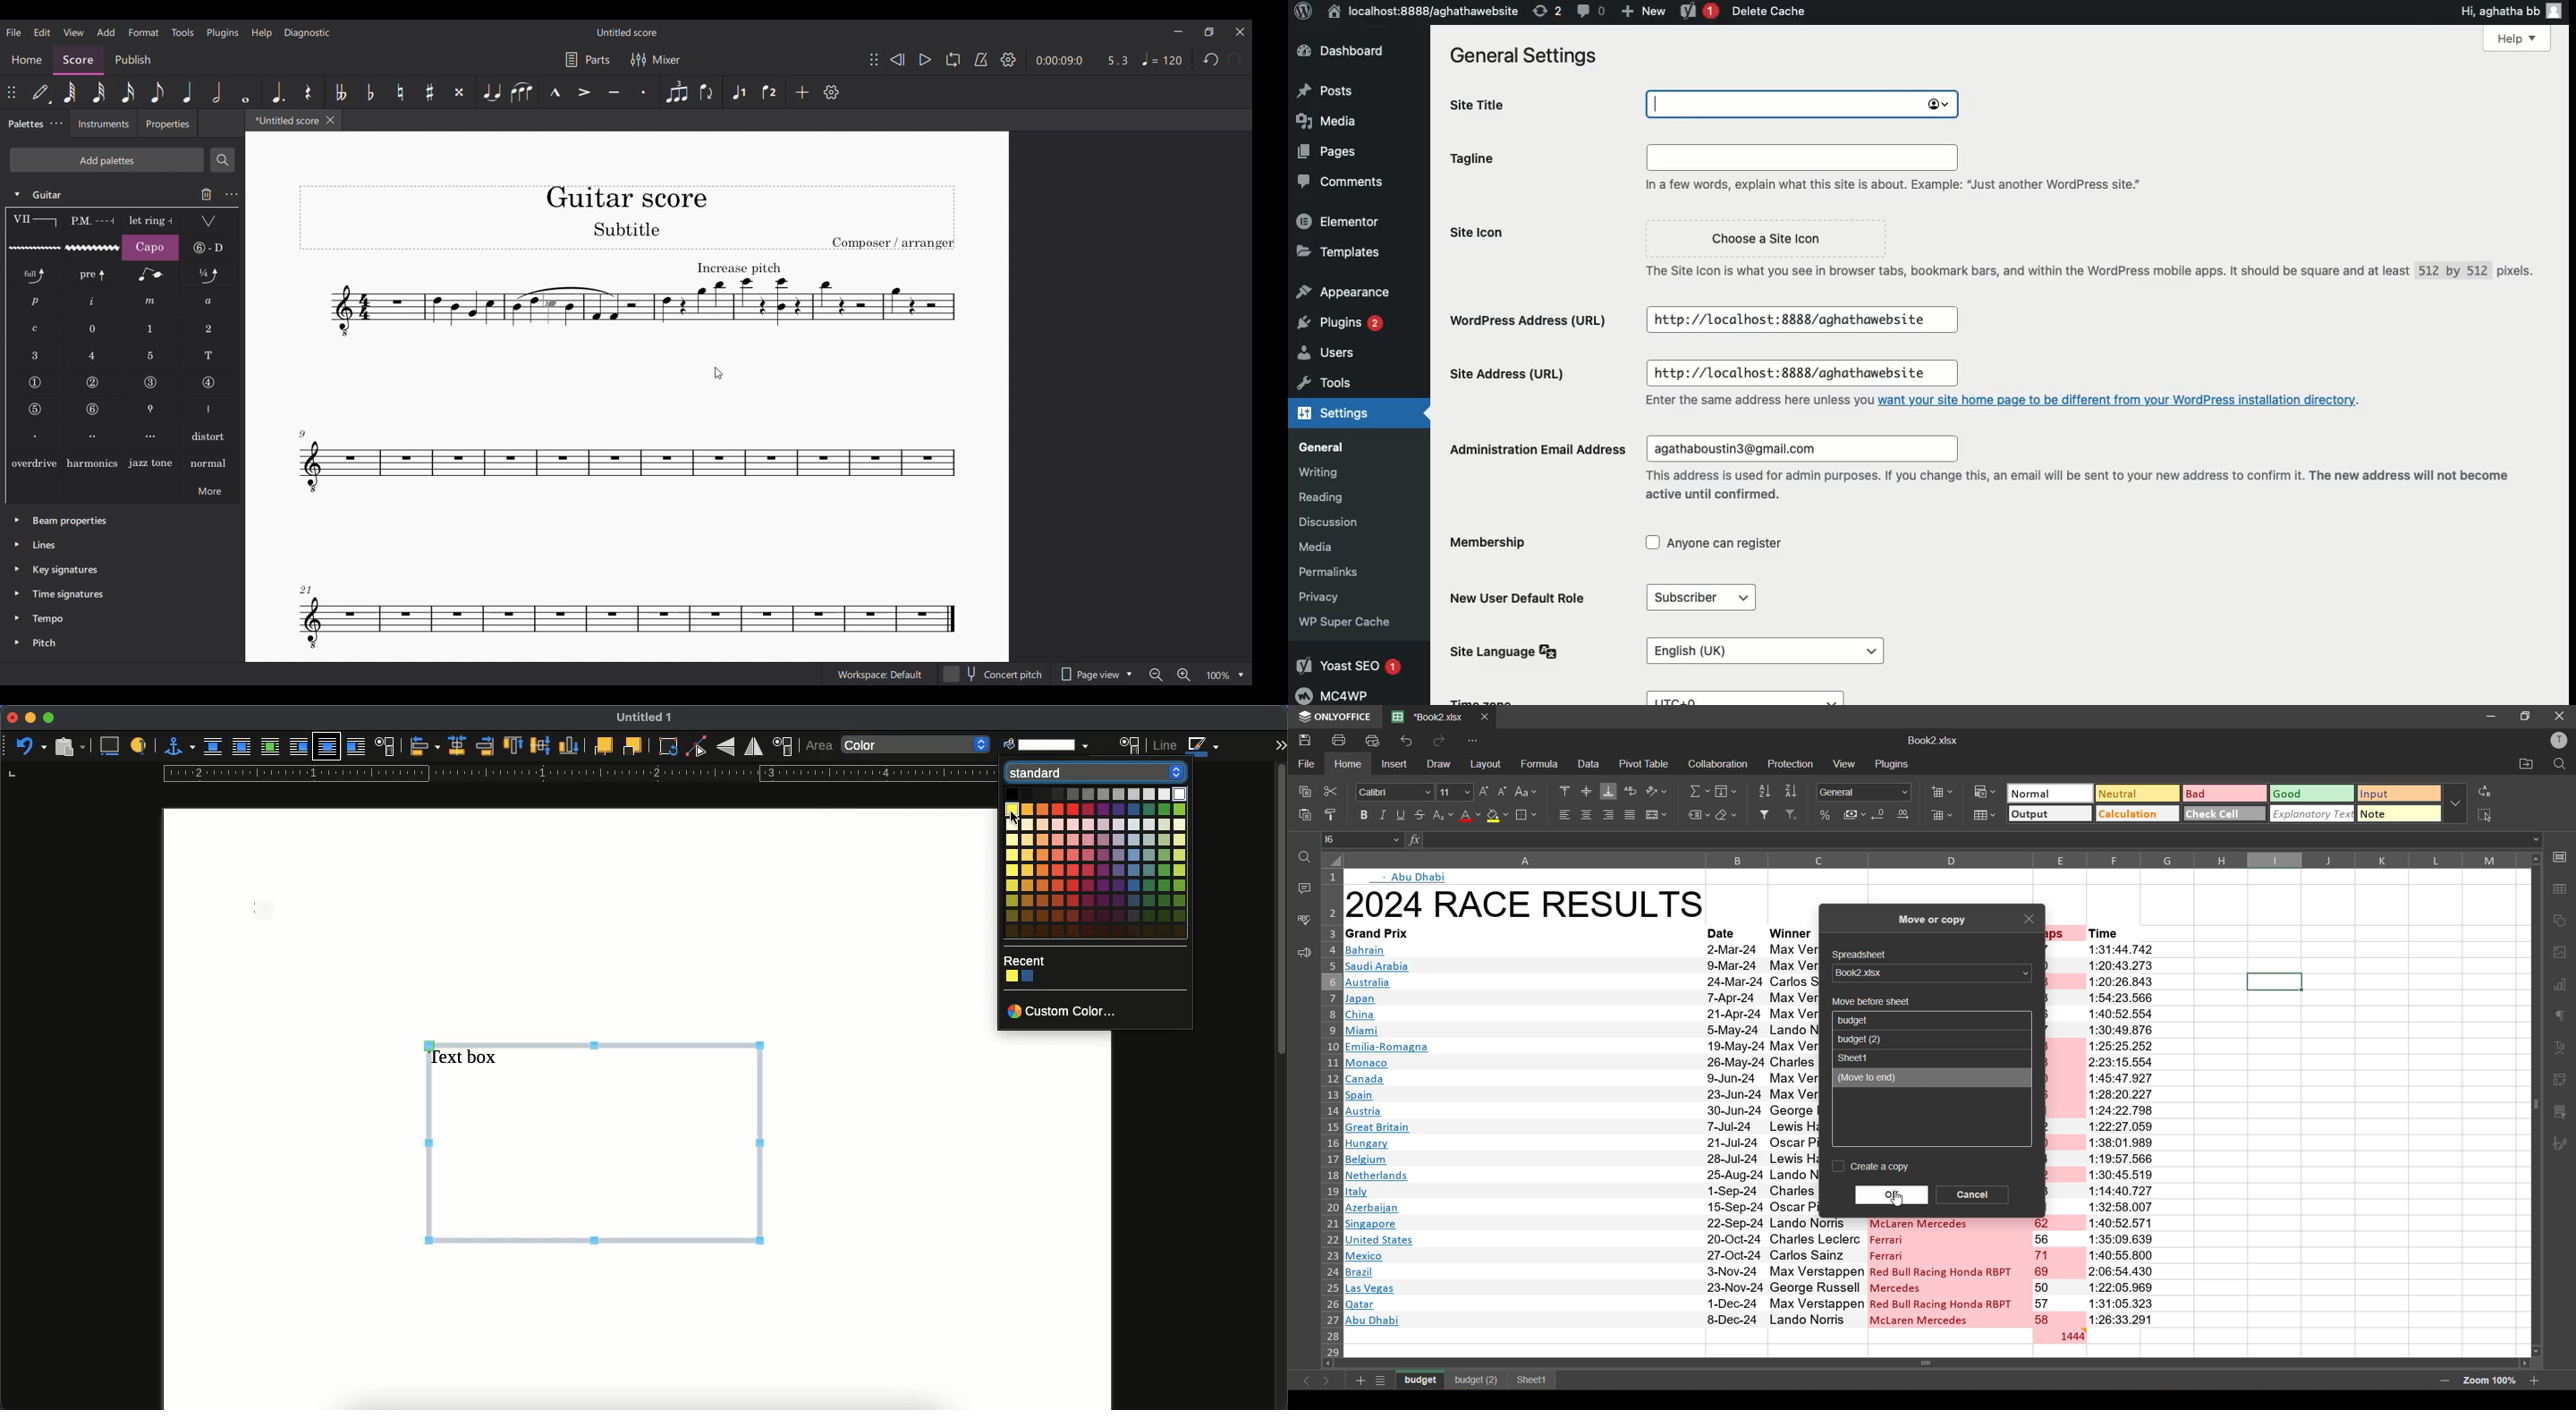 The height and width of the screenshot is (1428, 2576). What do you see at coordinates (982, 59) in the screenshot?
I see `Metronome` at bounding box center [982, 59].